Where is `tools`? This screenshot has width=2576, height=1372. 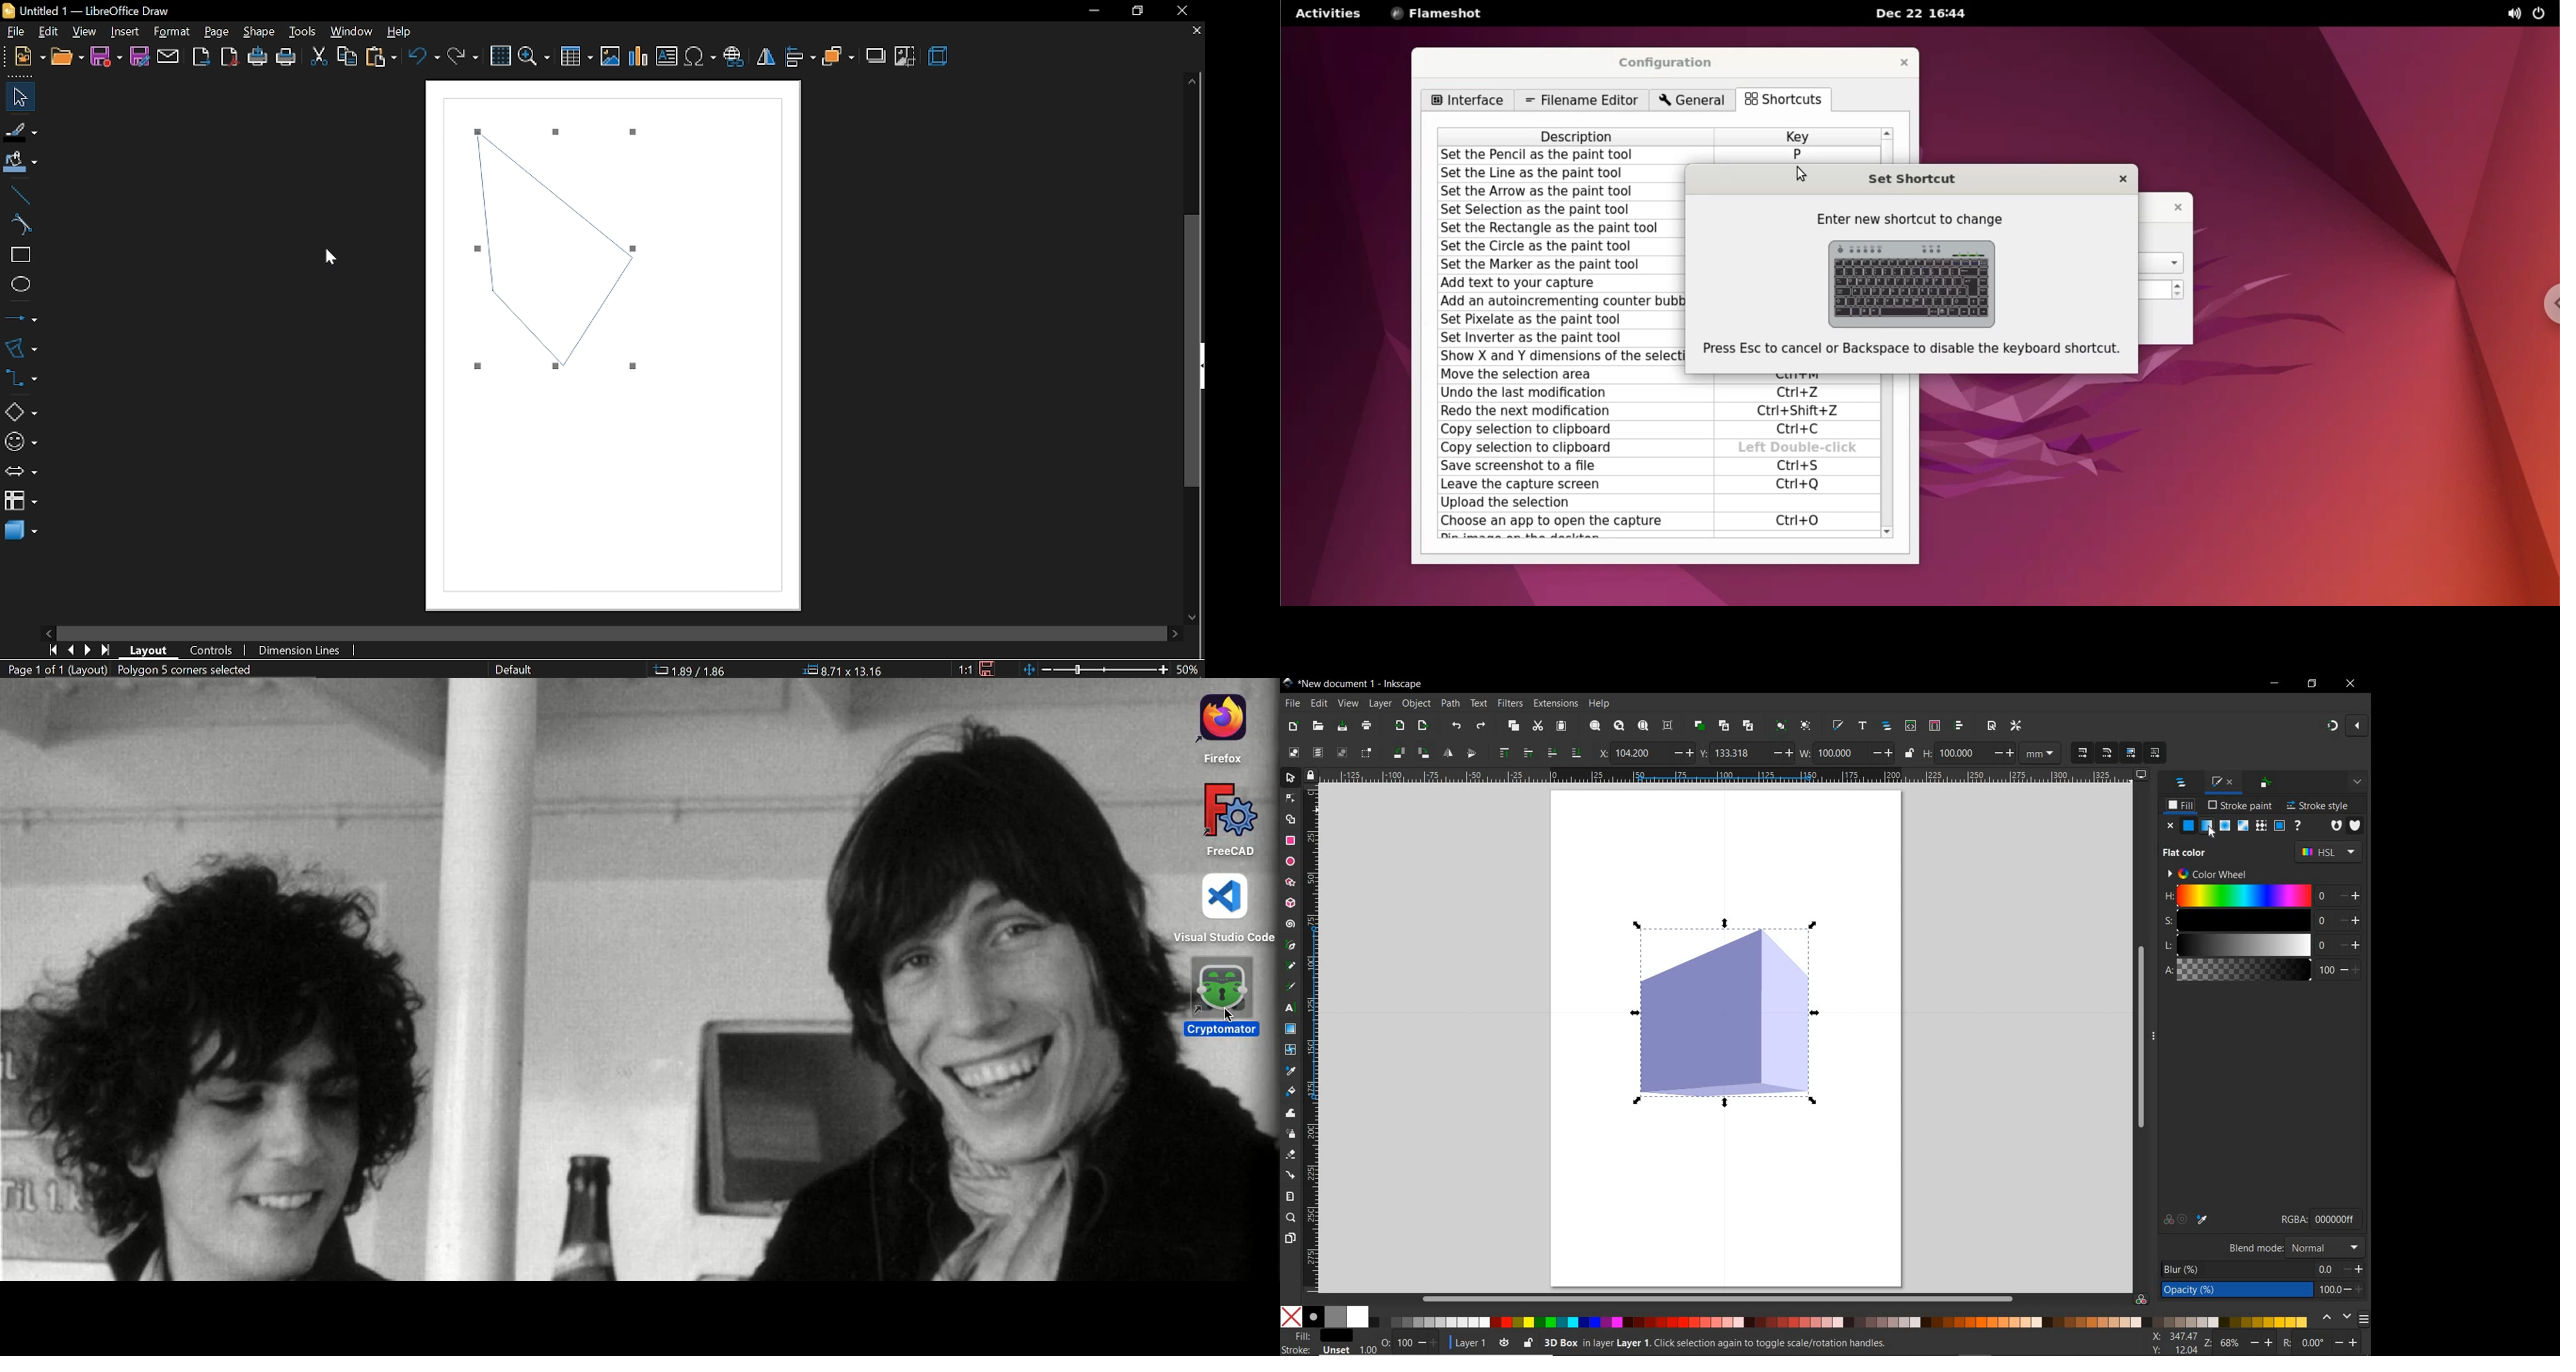 tools is located at coordinates (302, 32).